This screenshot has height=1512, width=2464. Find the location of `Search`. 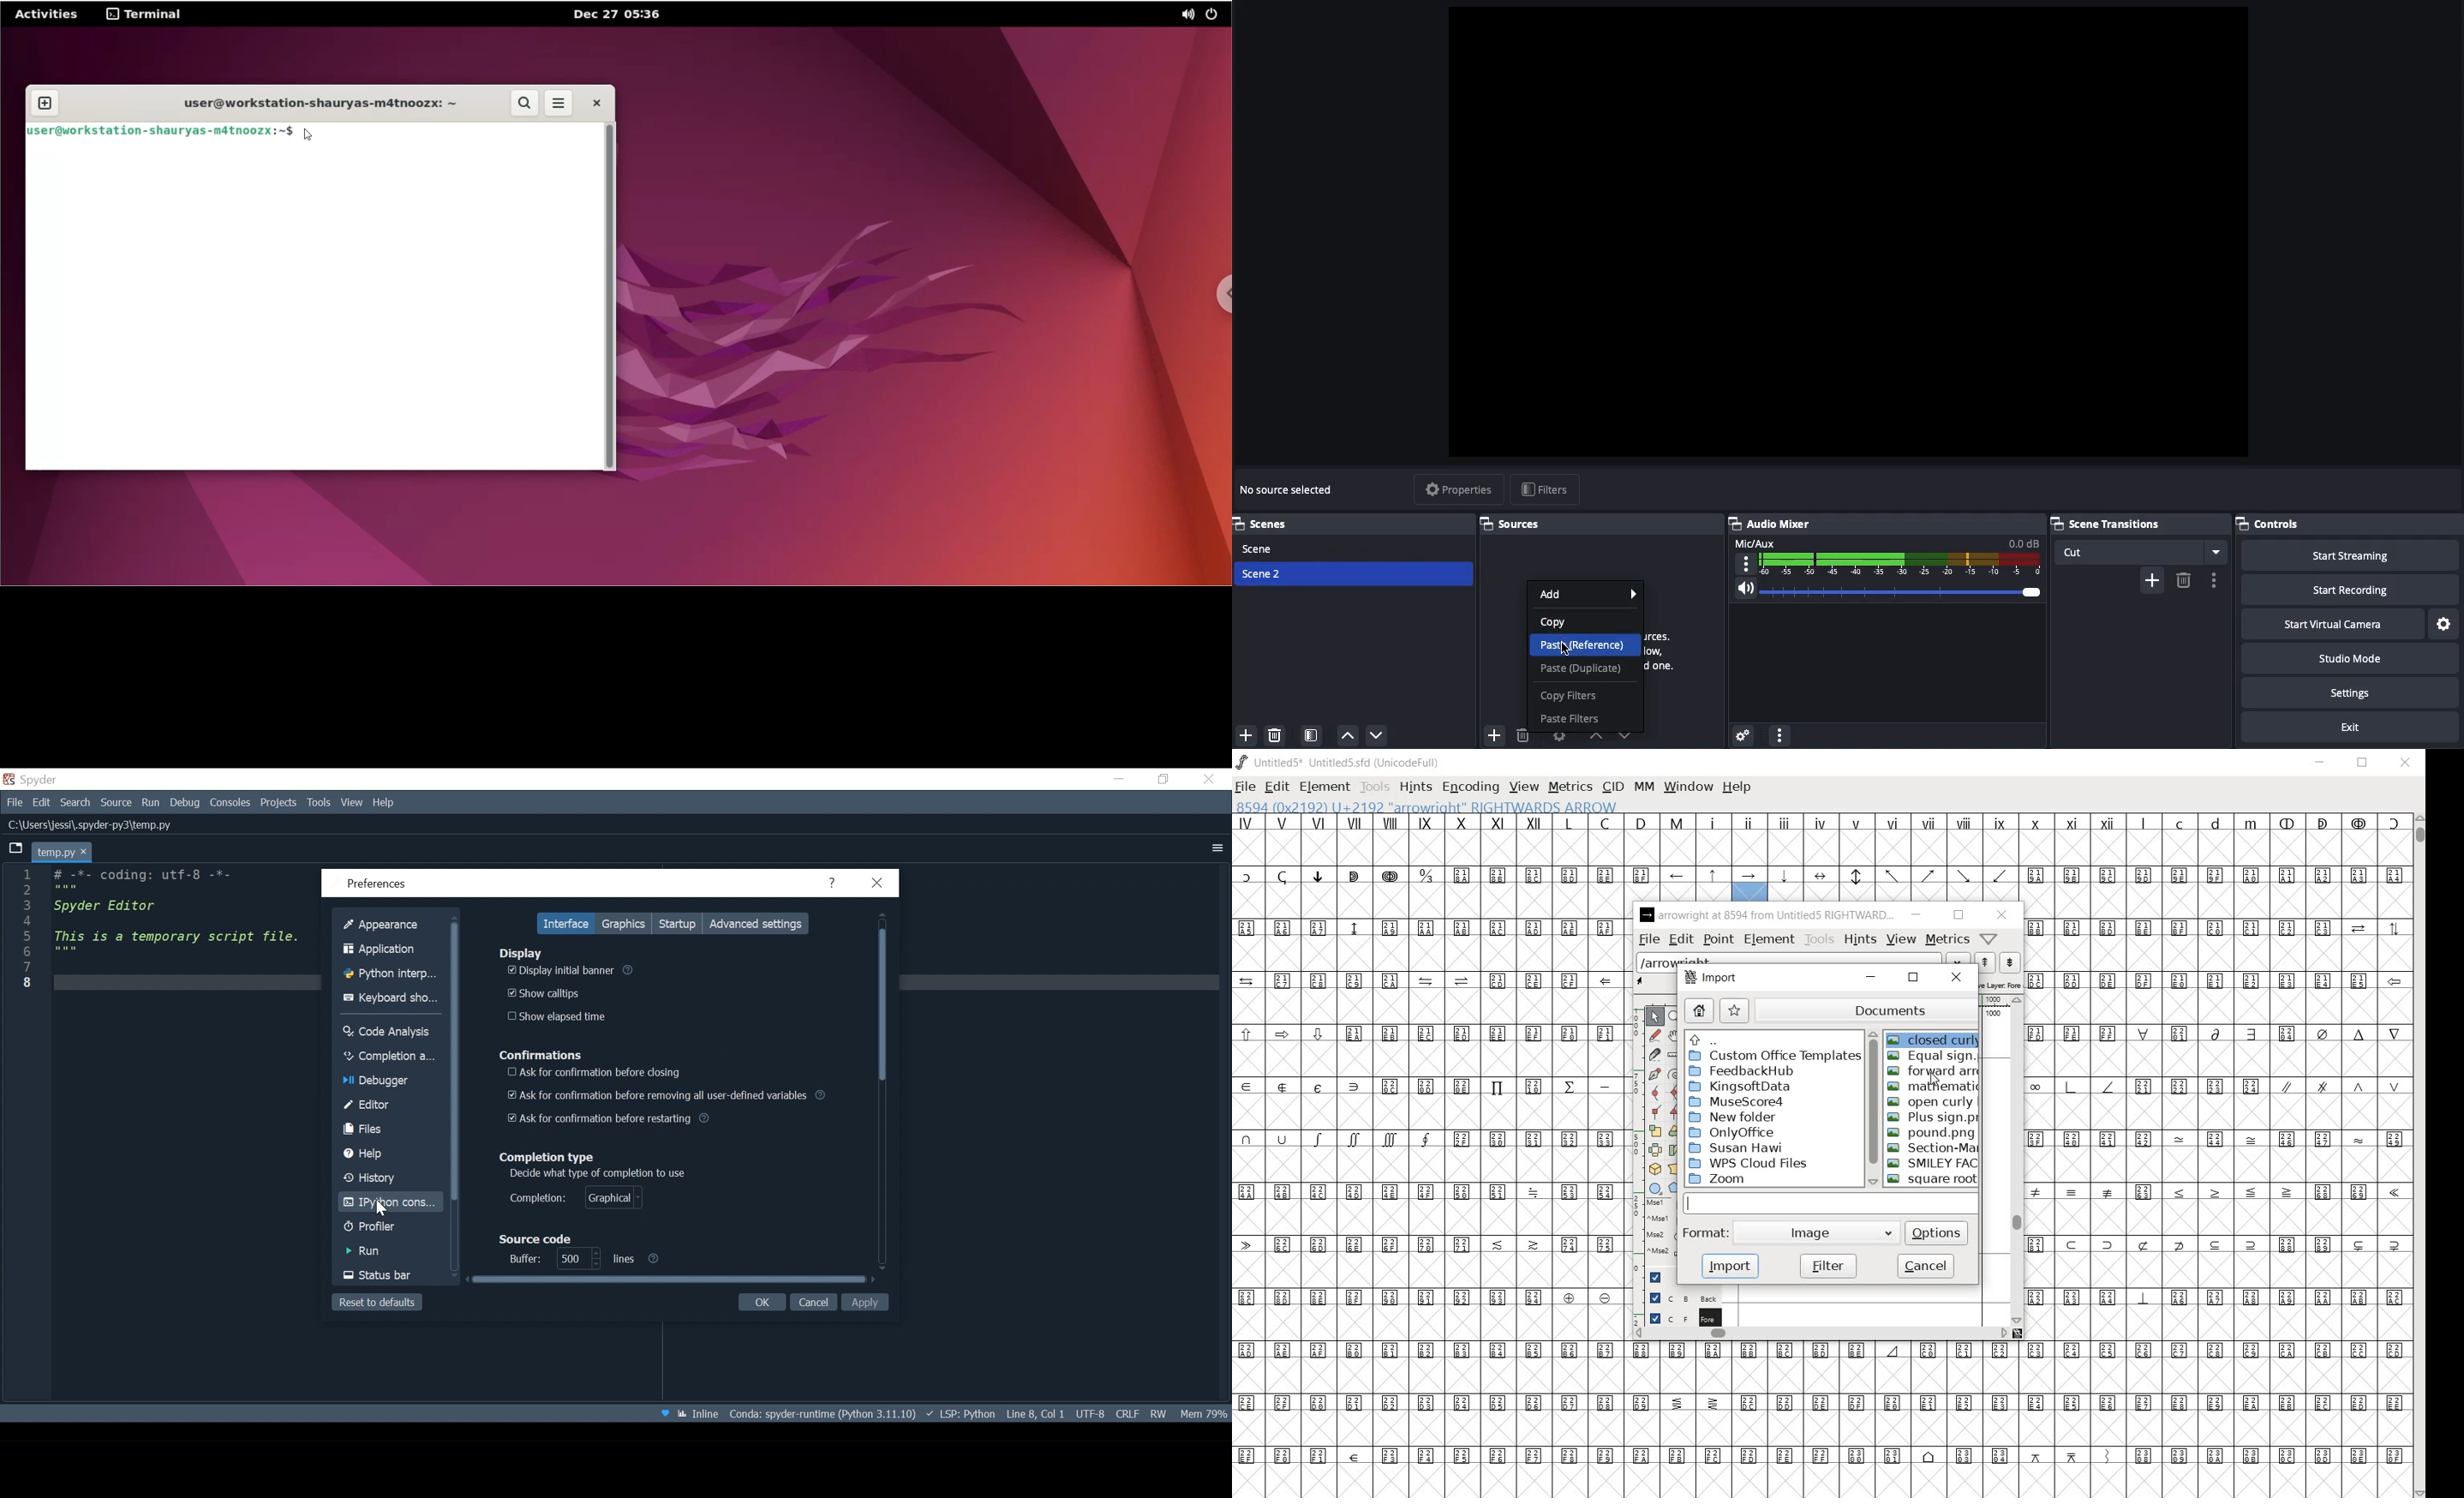

Search is located at coordinates (76, 803).